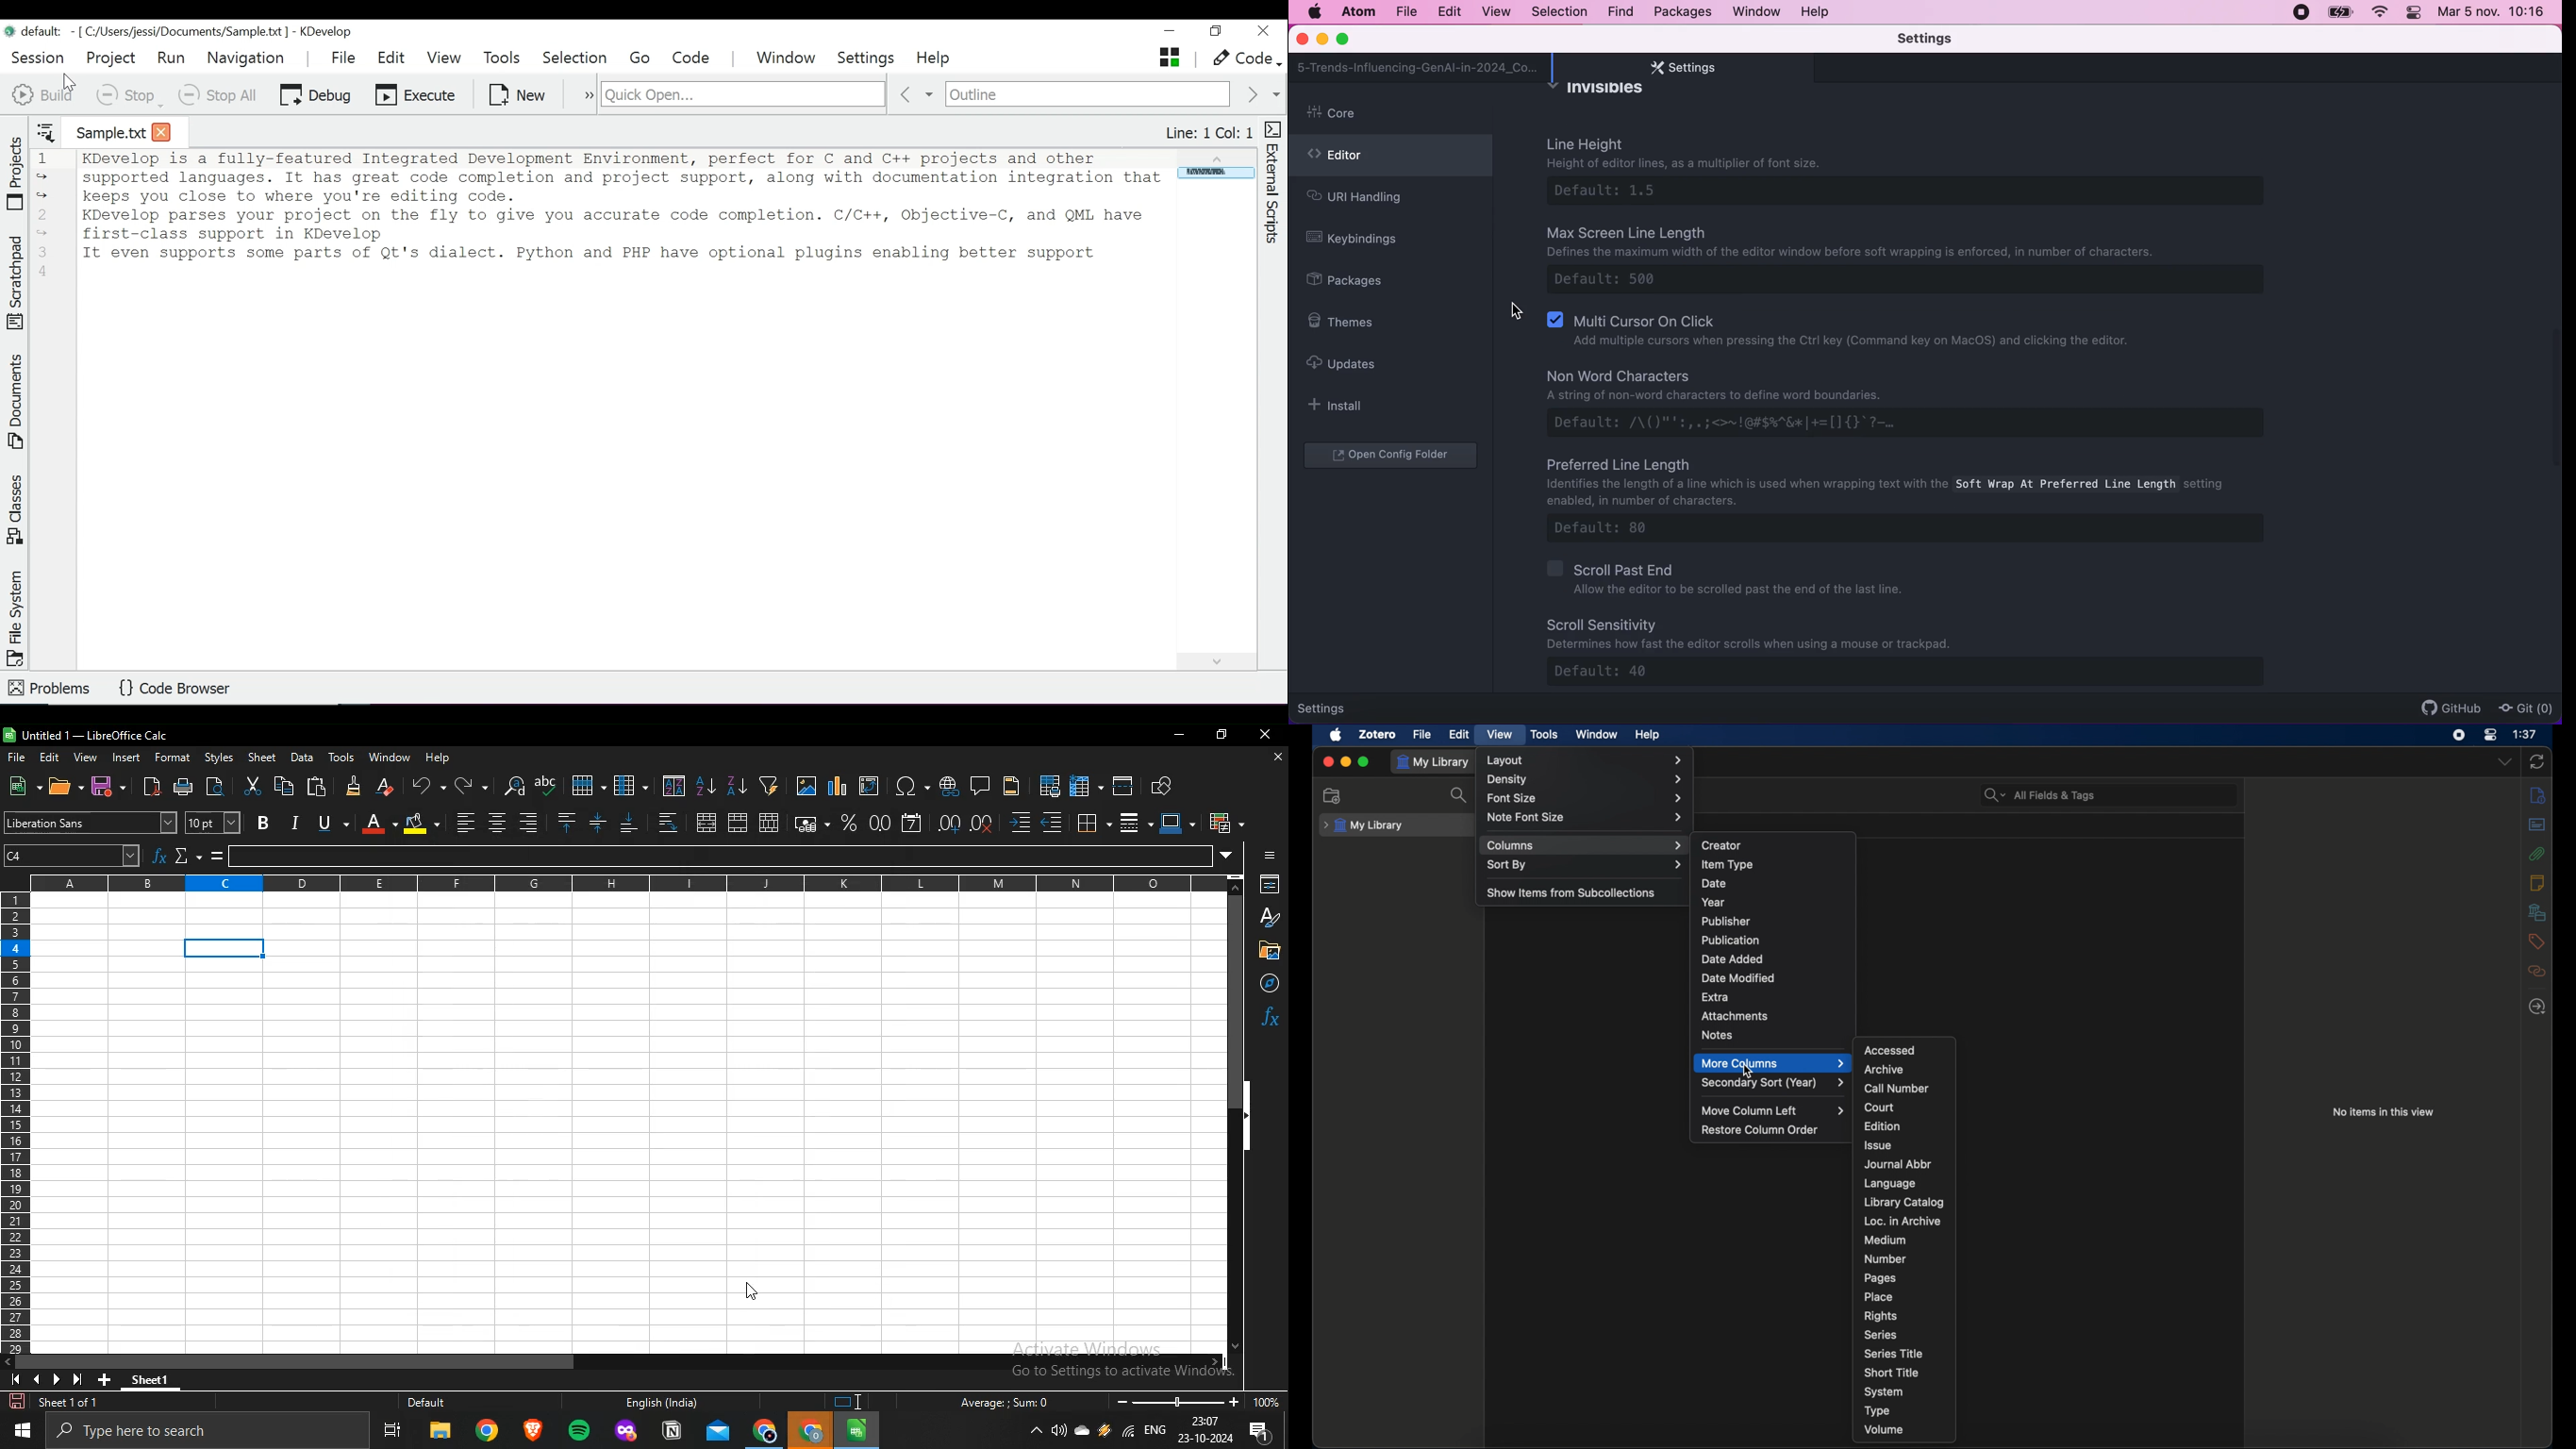 This screenshot has width=2576, height=1456. I want to click on close, so click(1303, 40).